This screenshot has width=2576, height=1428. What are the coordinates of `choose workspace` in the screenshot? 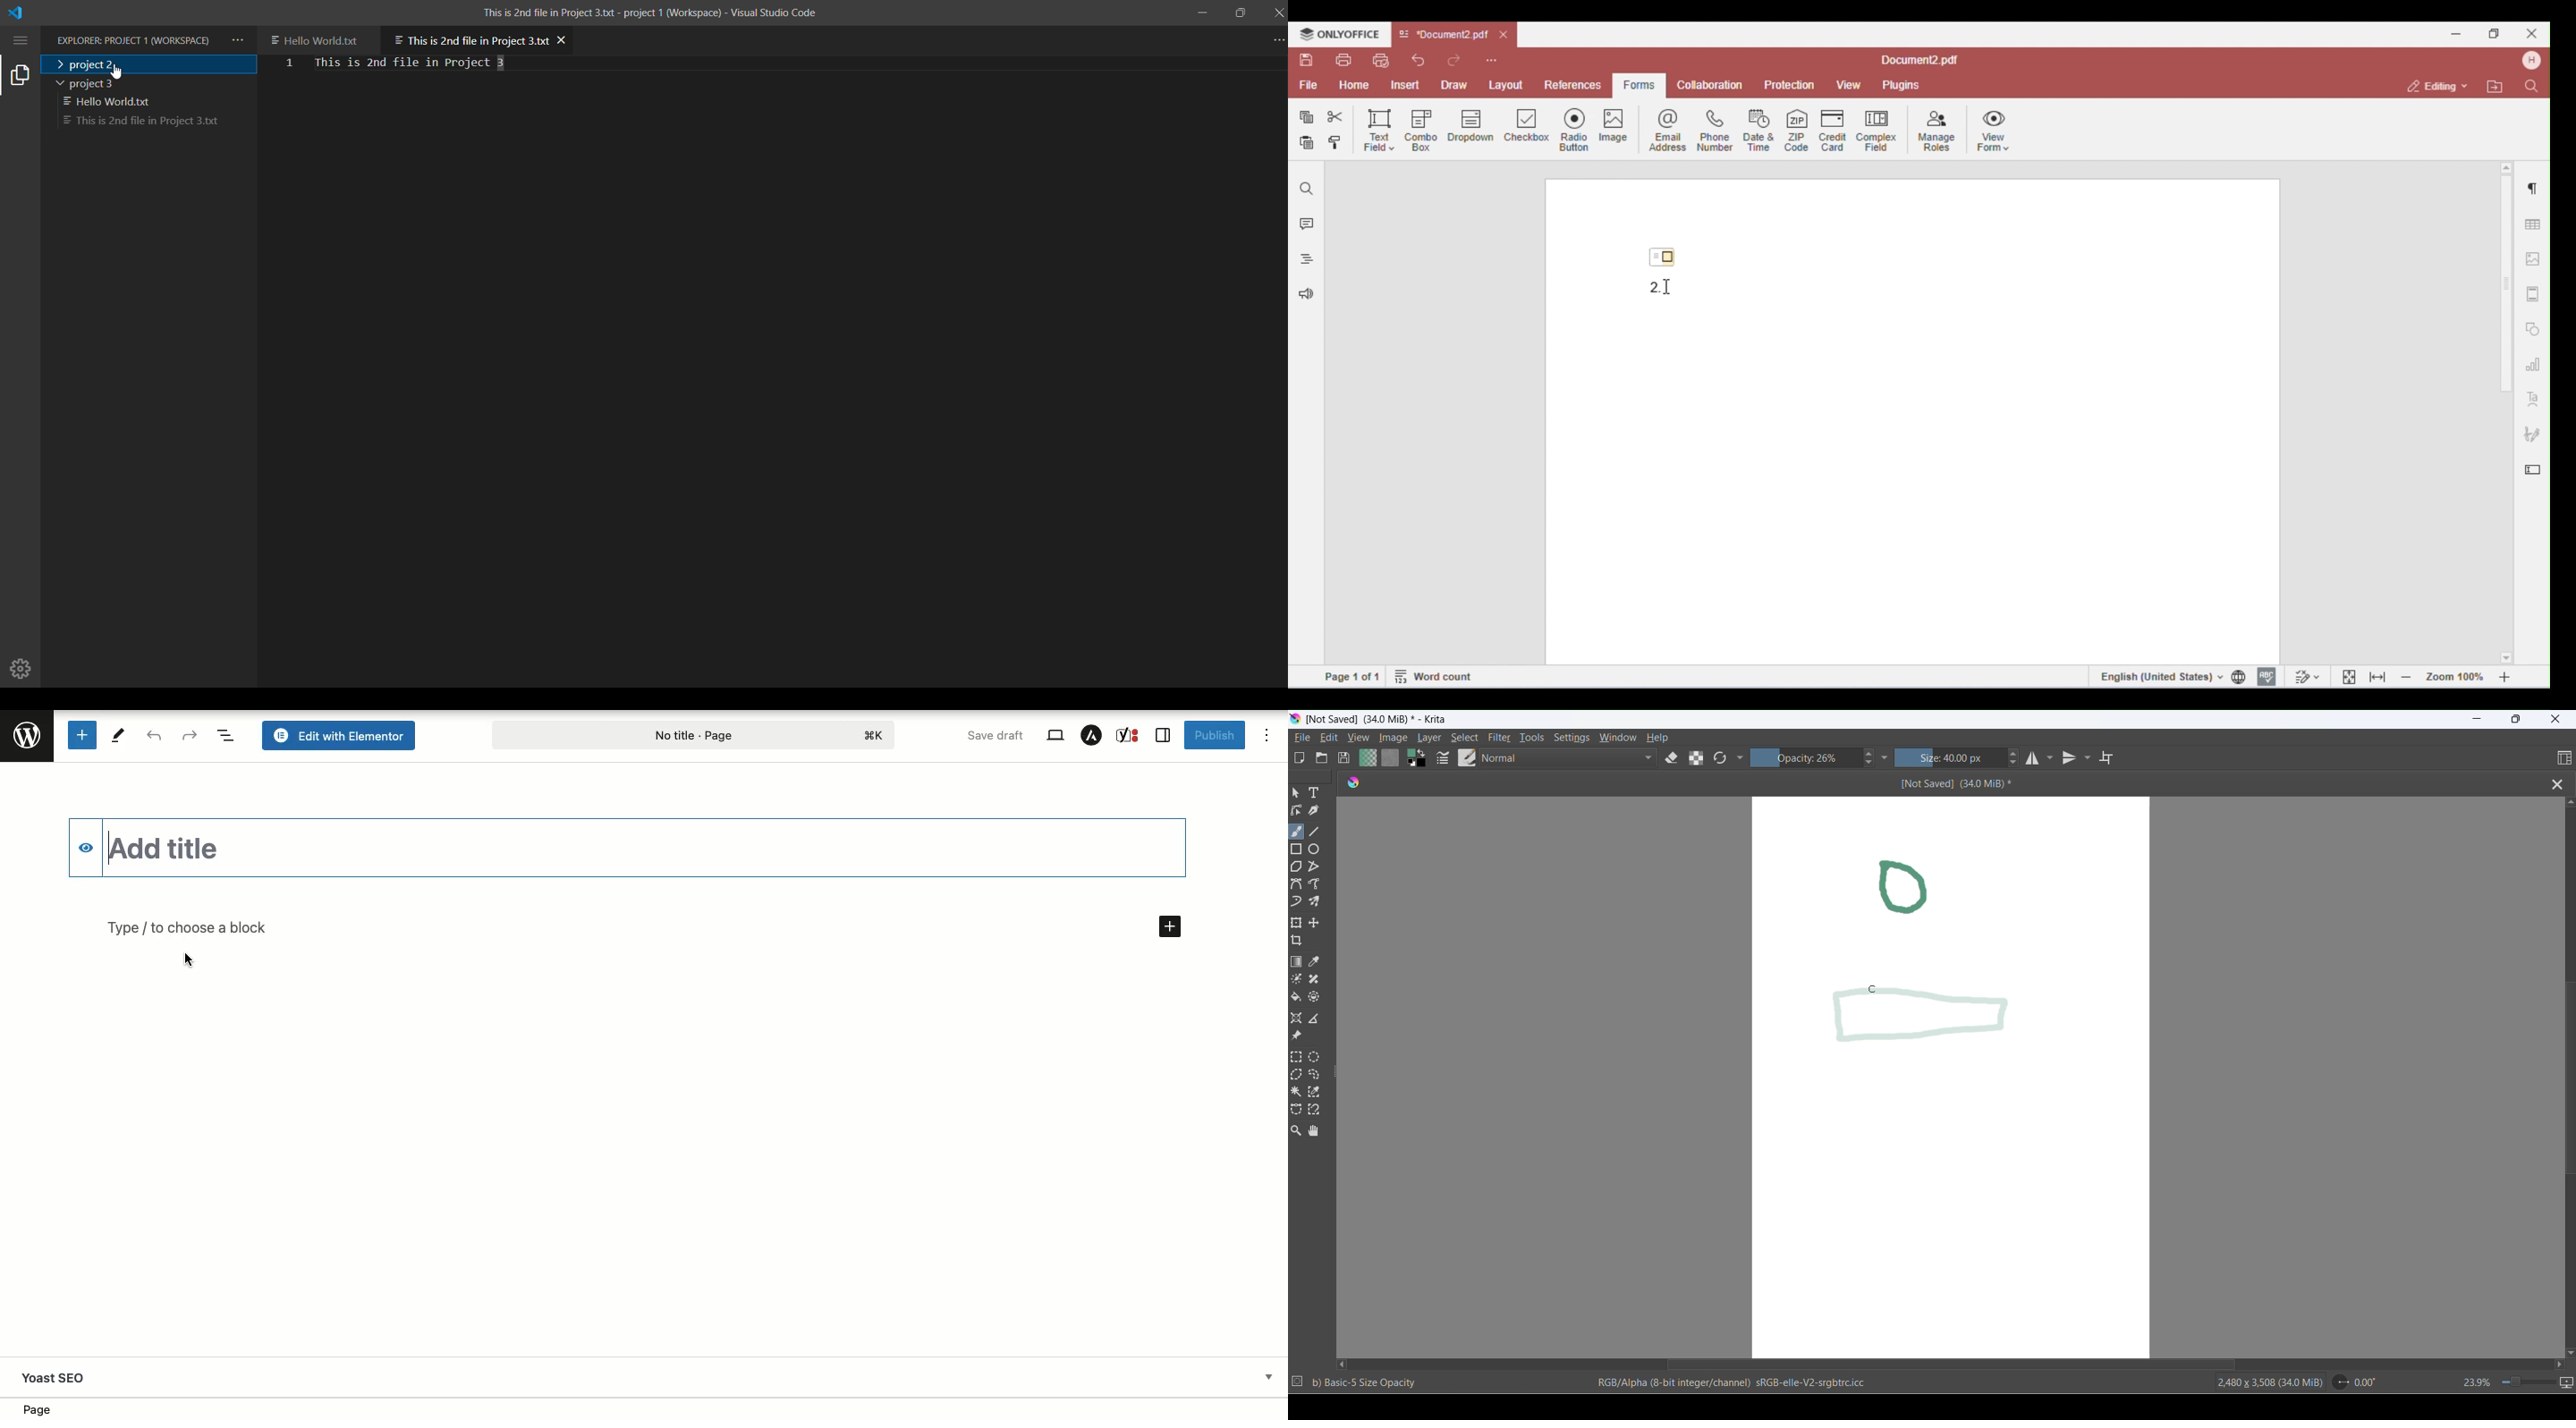 It's located at (2557, 758).